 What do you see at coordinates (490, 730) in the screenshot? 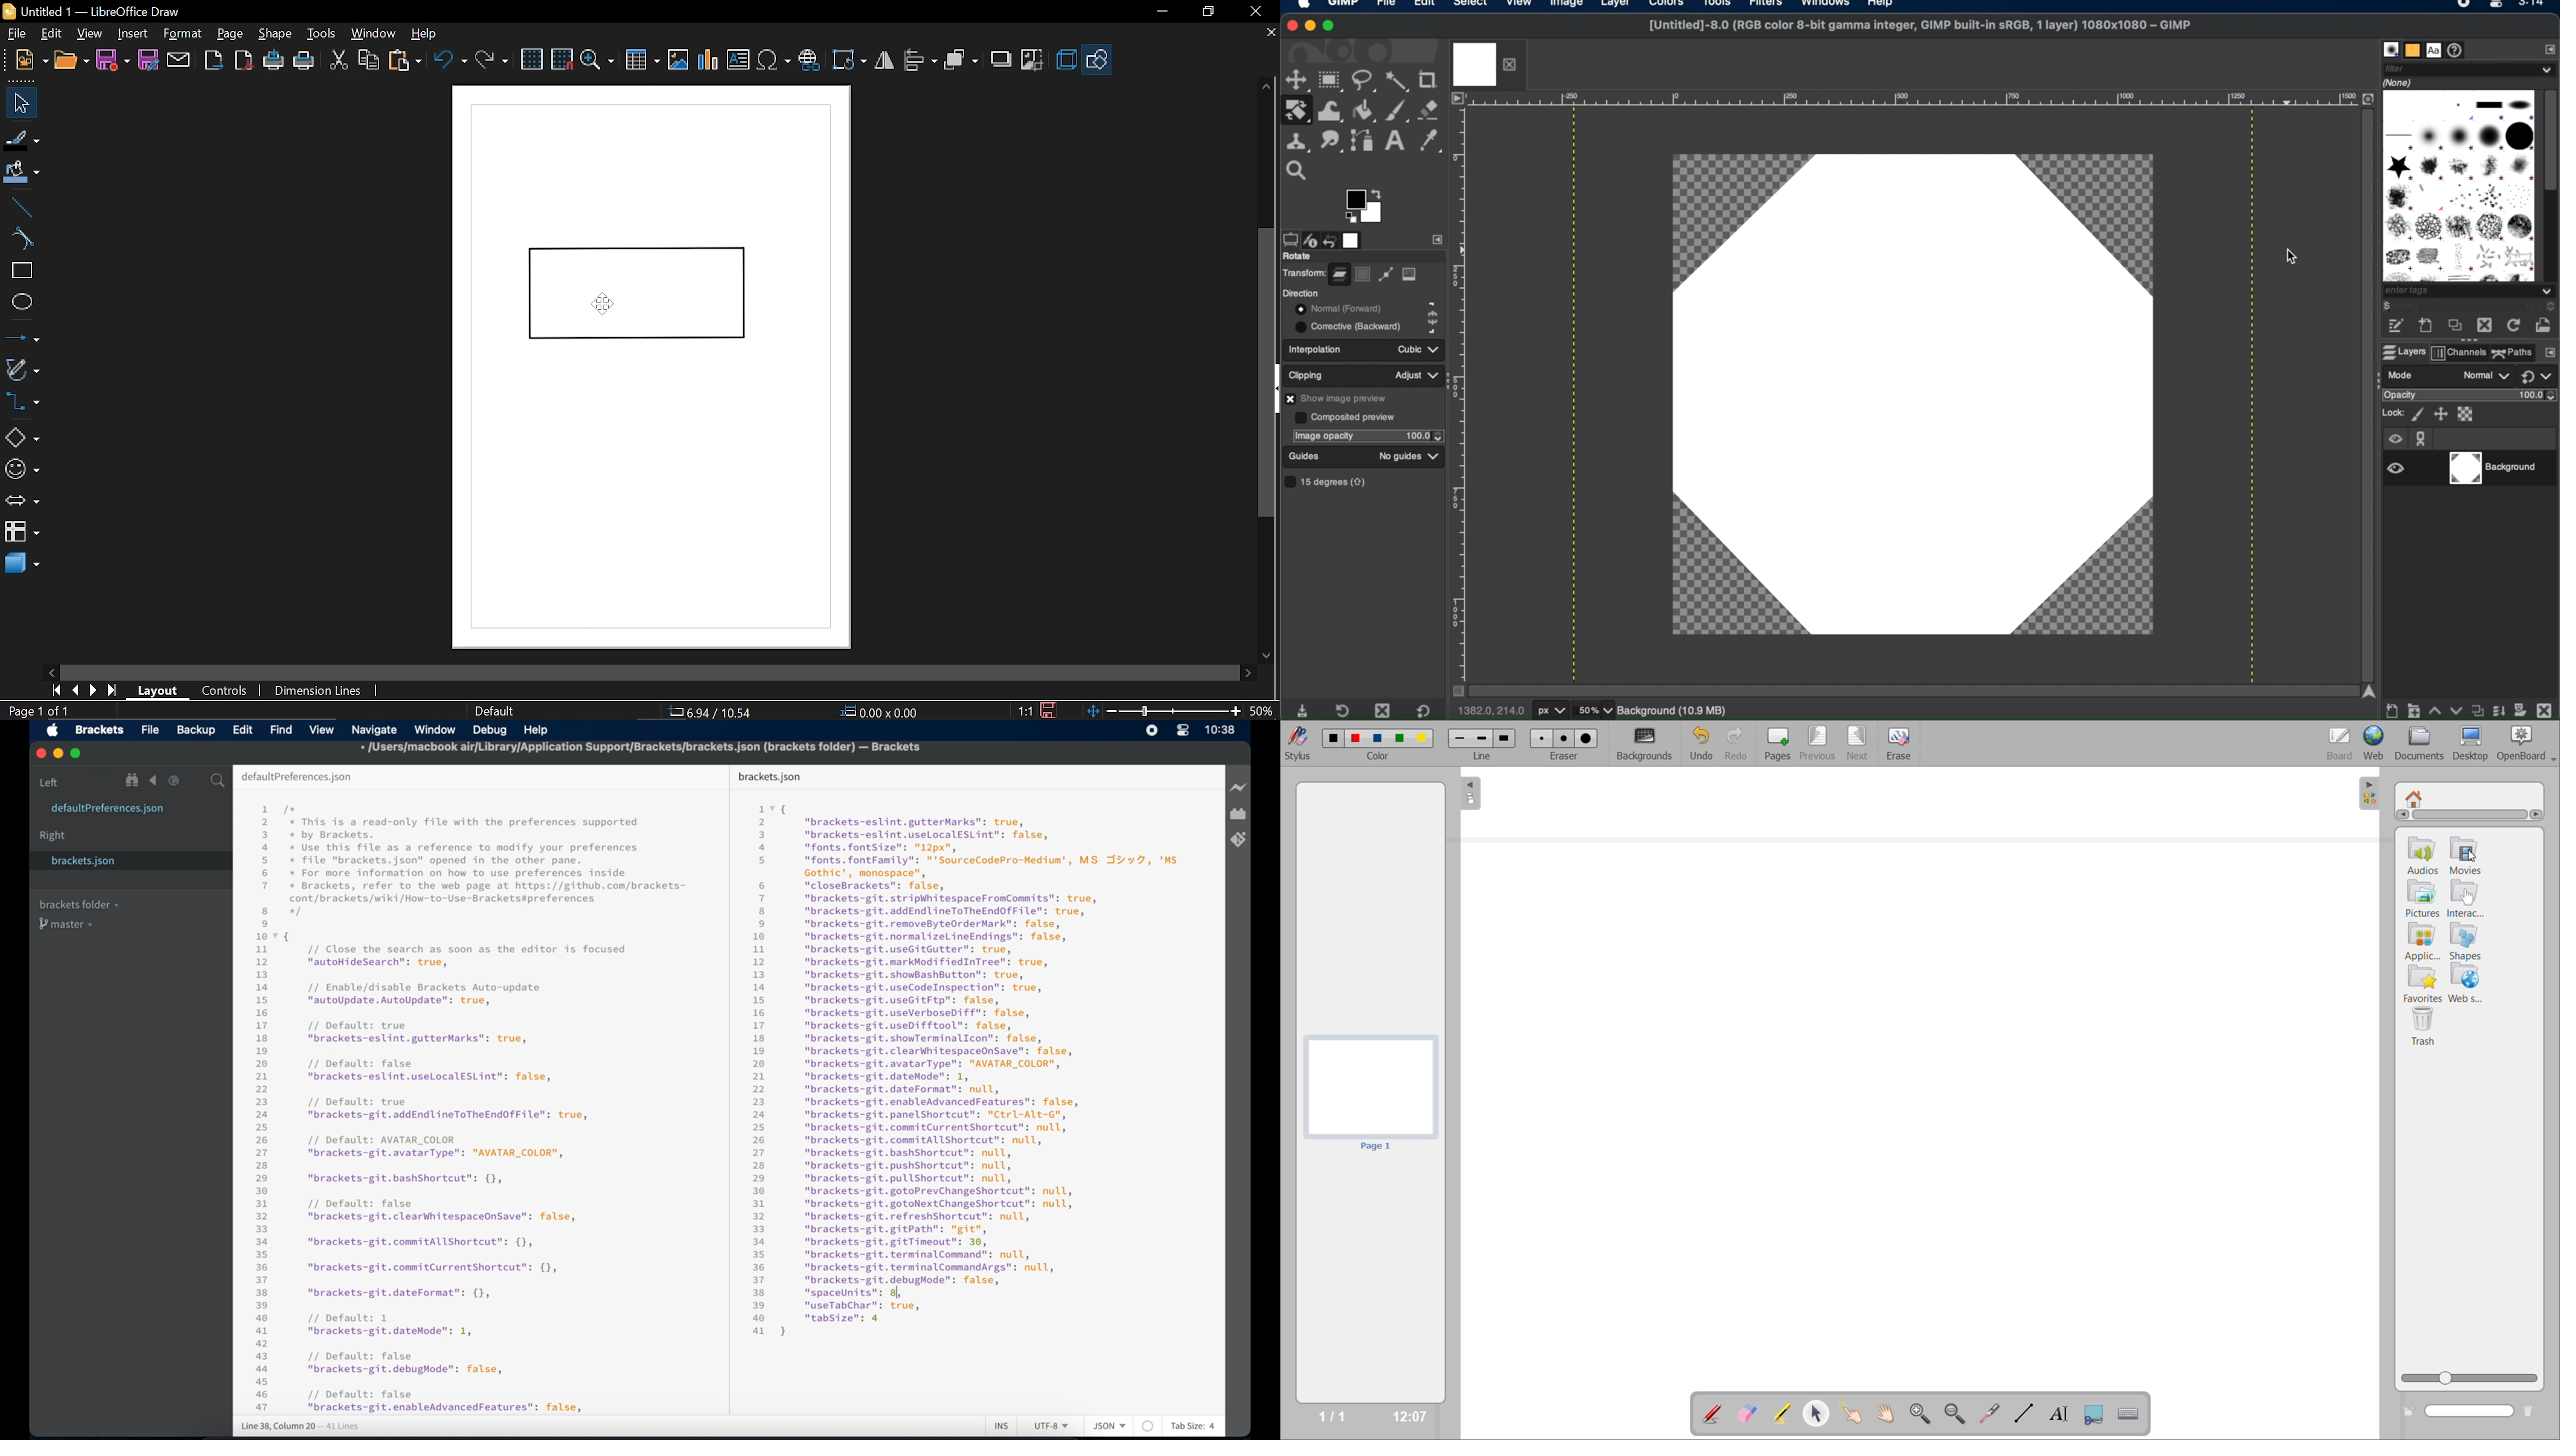
I see `debug` at bounding box center [490, 730].